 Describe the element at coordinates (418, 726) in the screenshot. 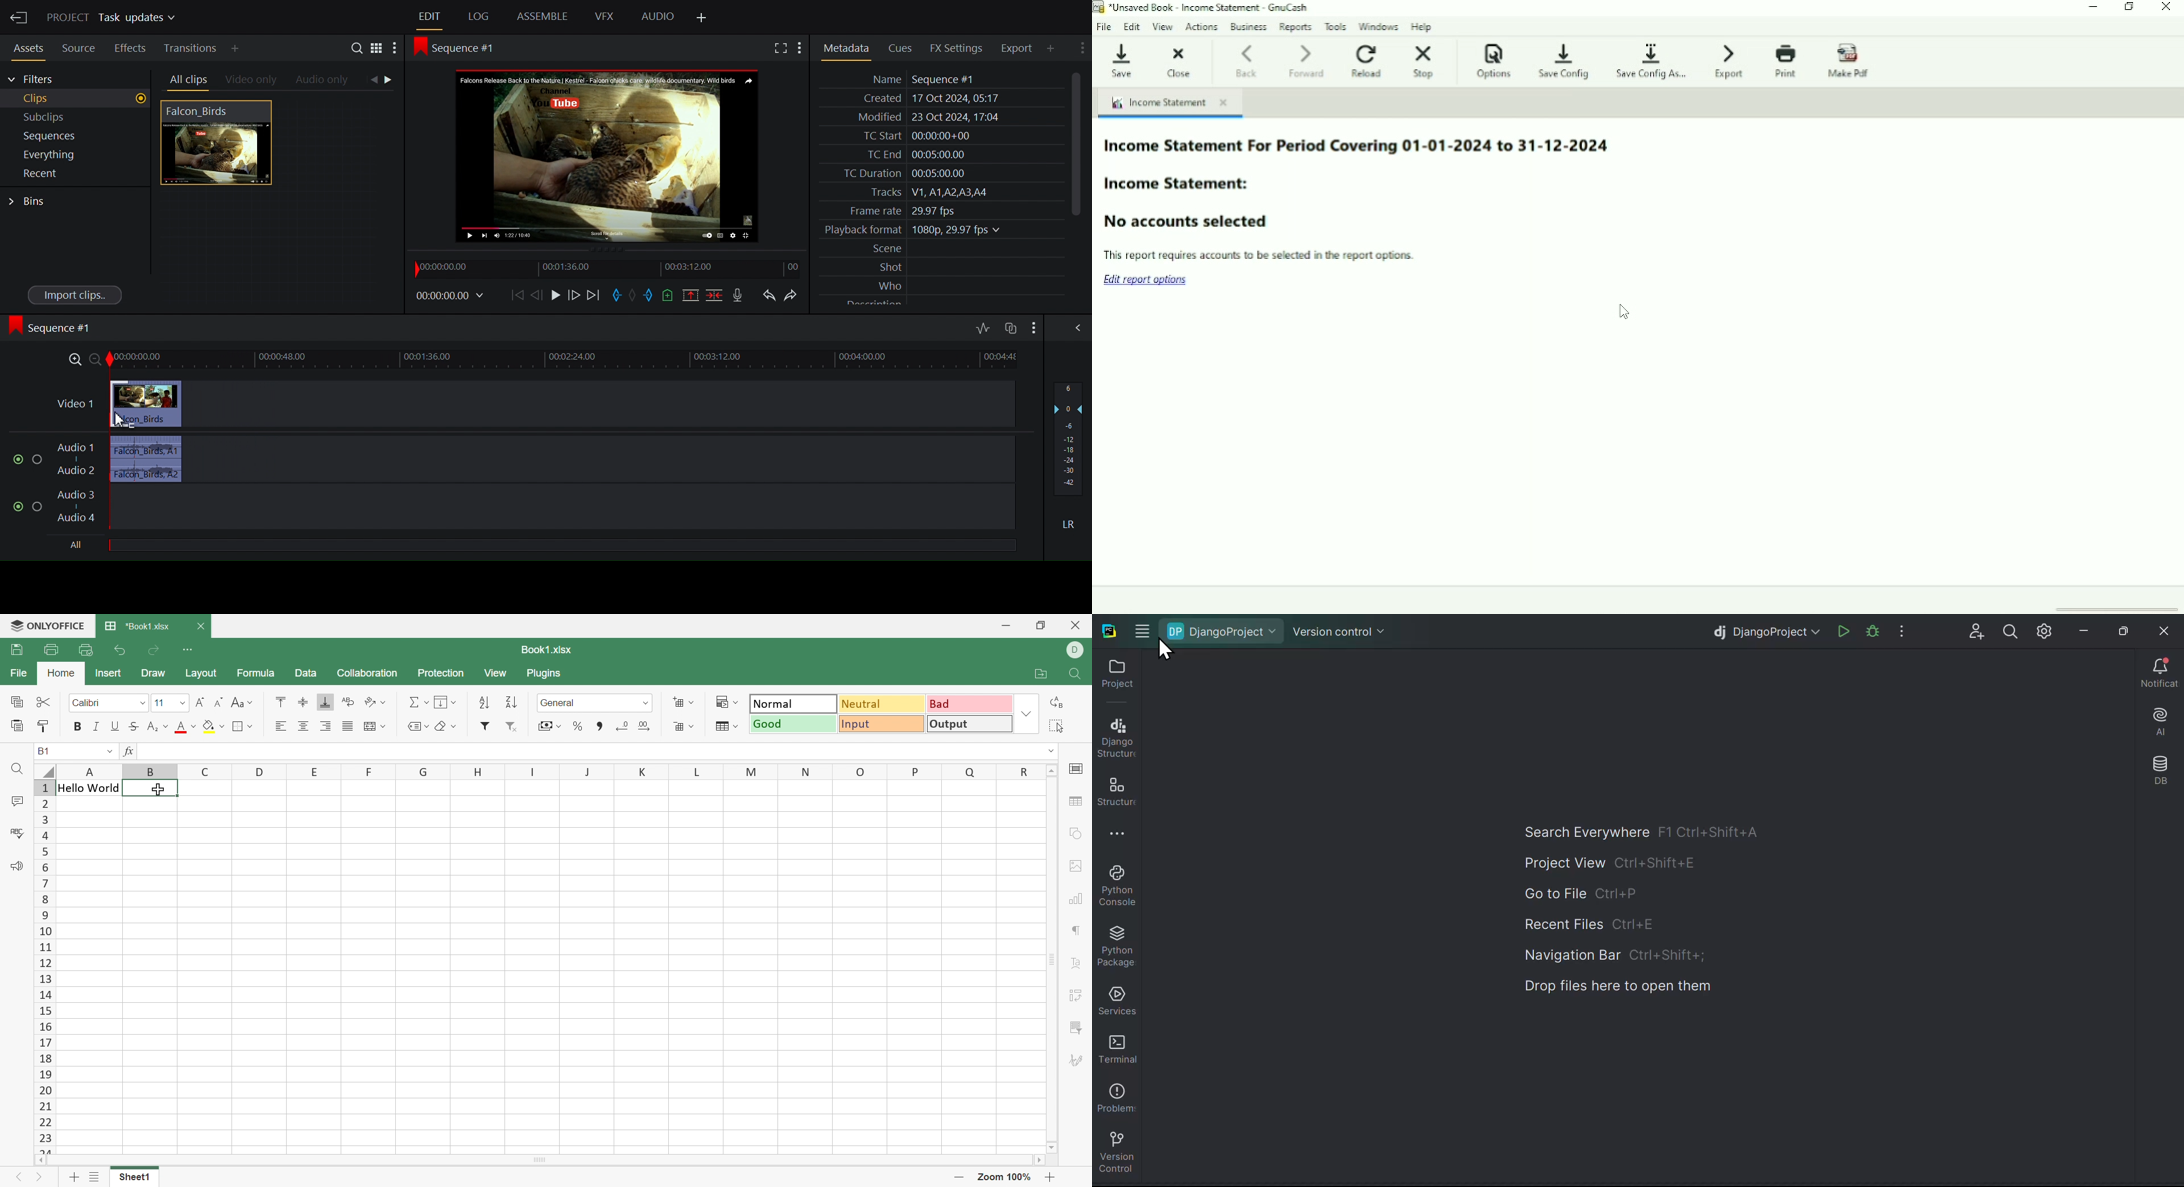

I see `Named ranges` at that location.